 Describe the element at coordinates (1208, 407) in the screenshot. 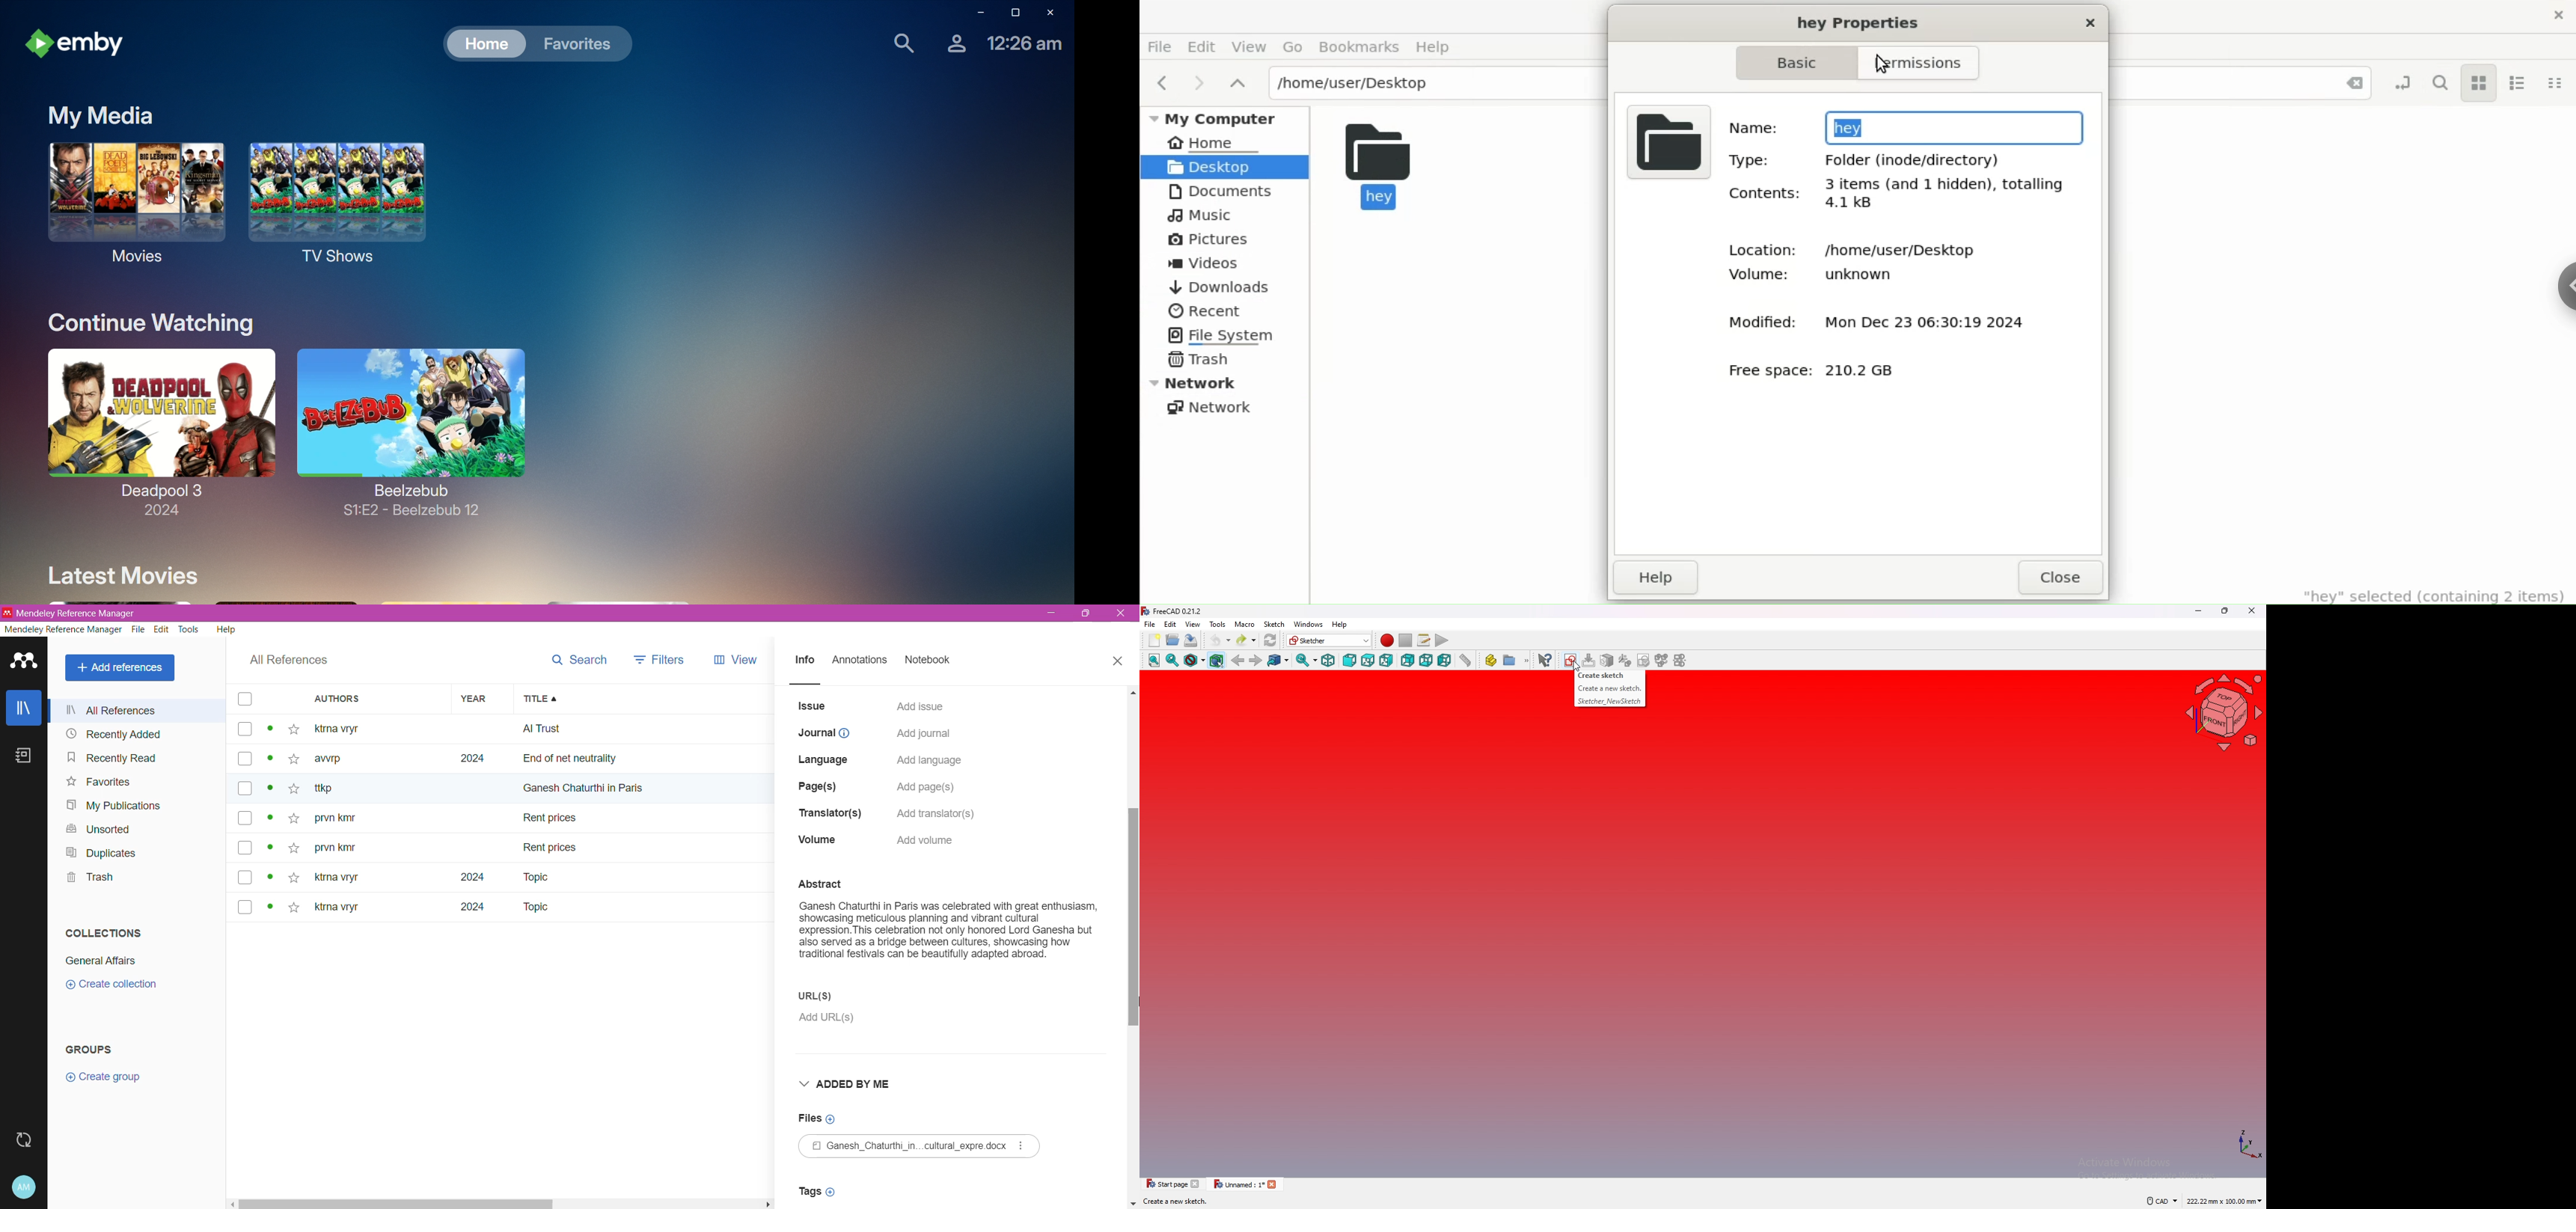

I see `Network` at that location.